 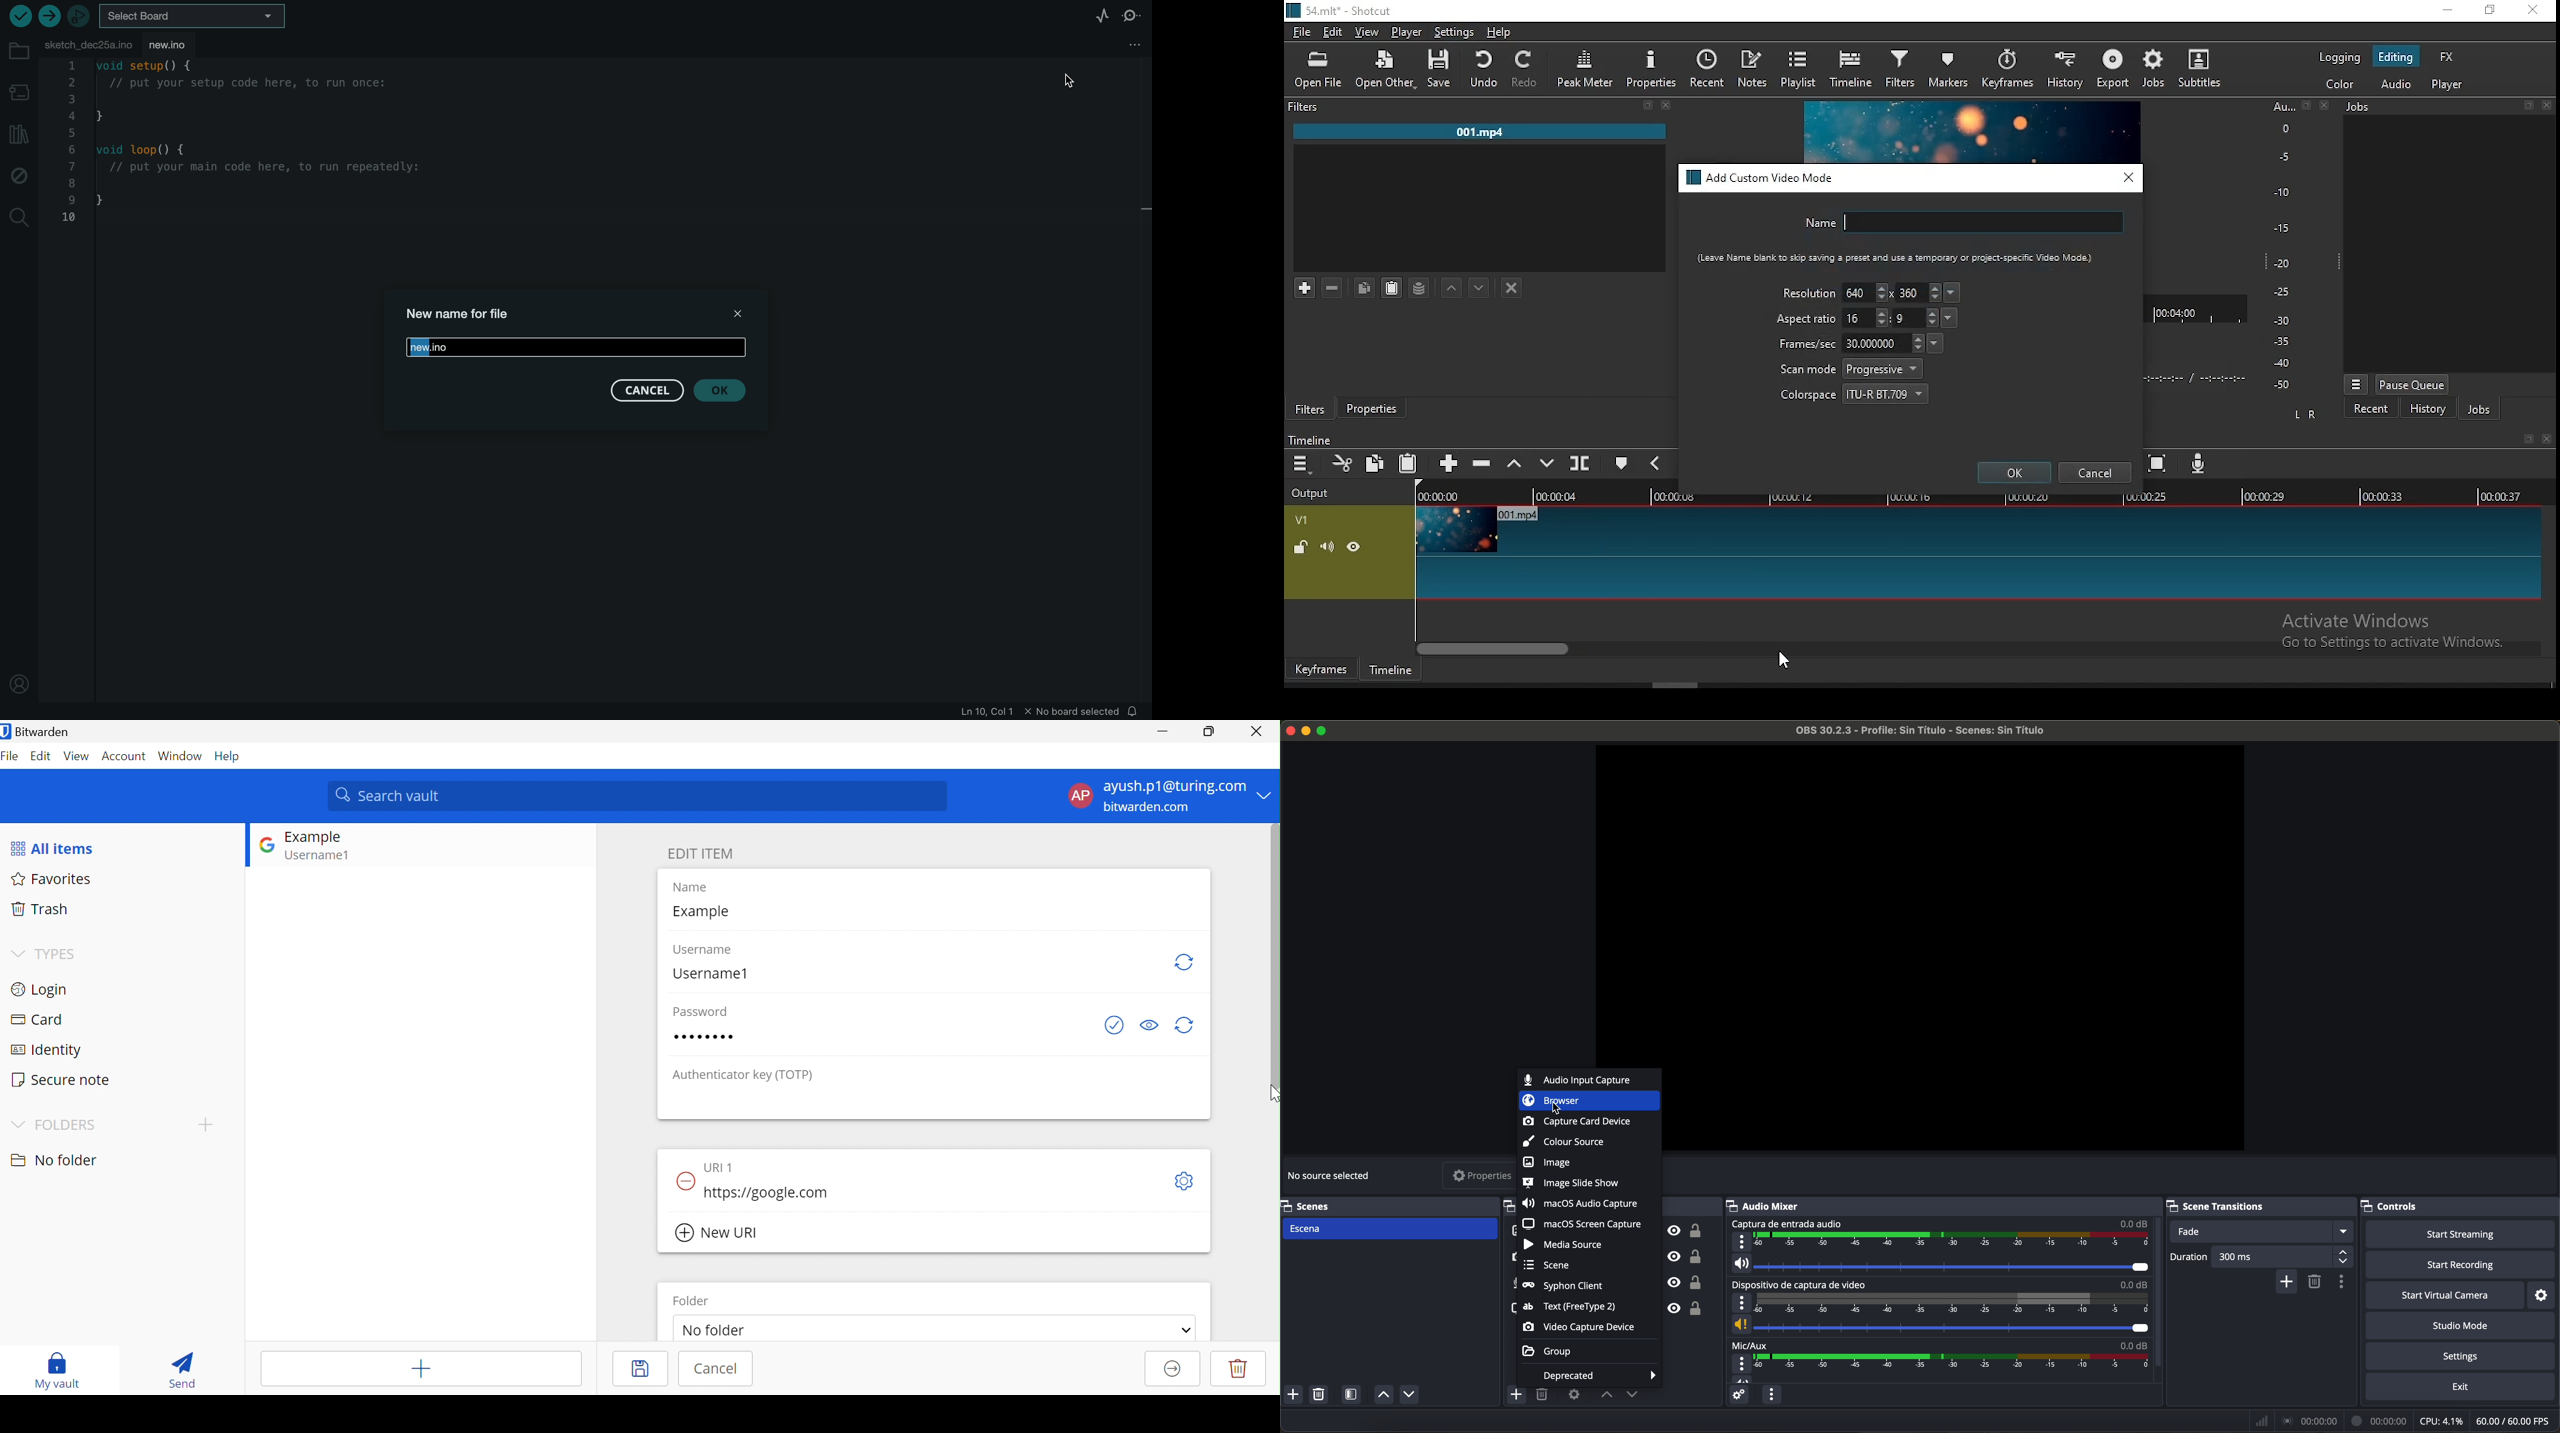 What do you see at coordinates (2282, 293) in the screenshot?
I see `-25` at bounding box center [2282, 293].